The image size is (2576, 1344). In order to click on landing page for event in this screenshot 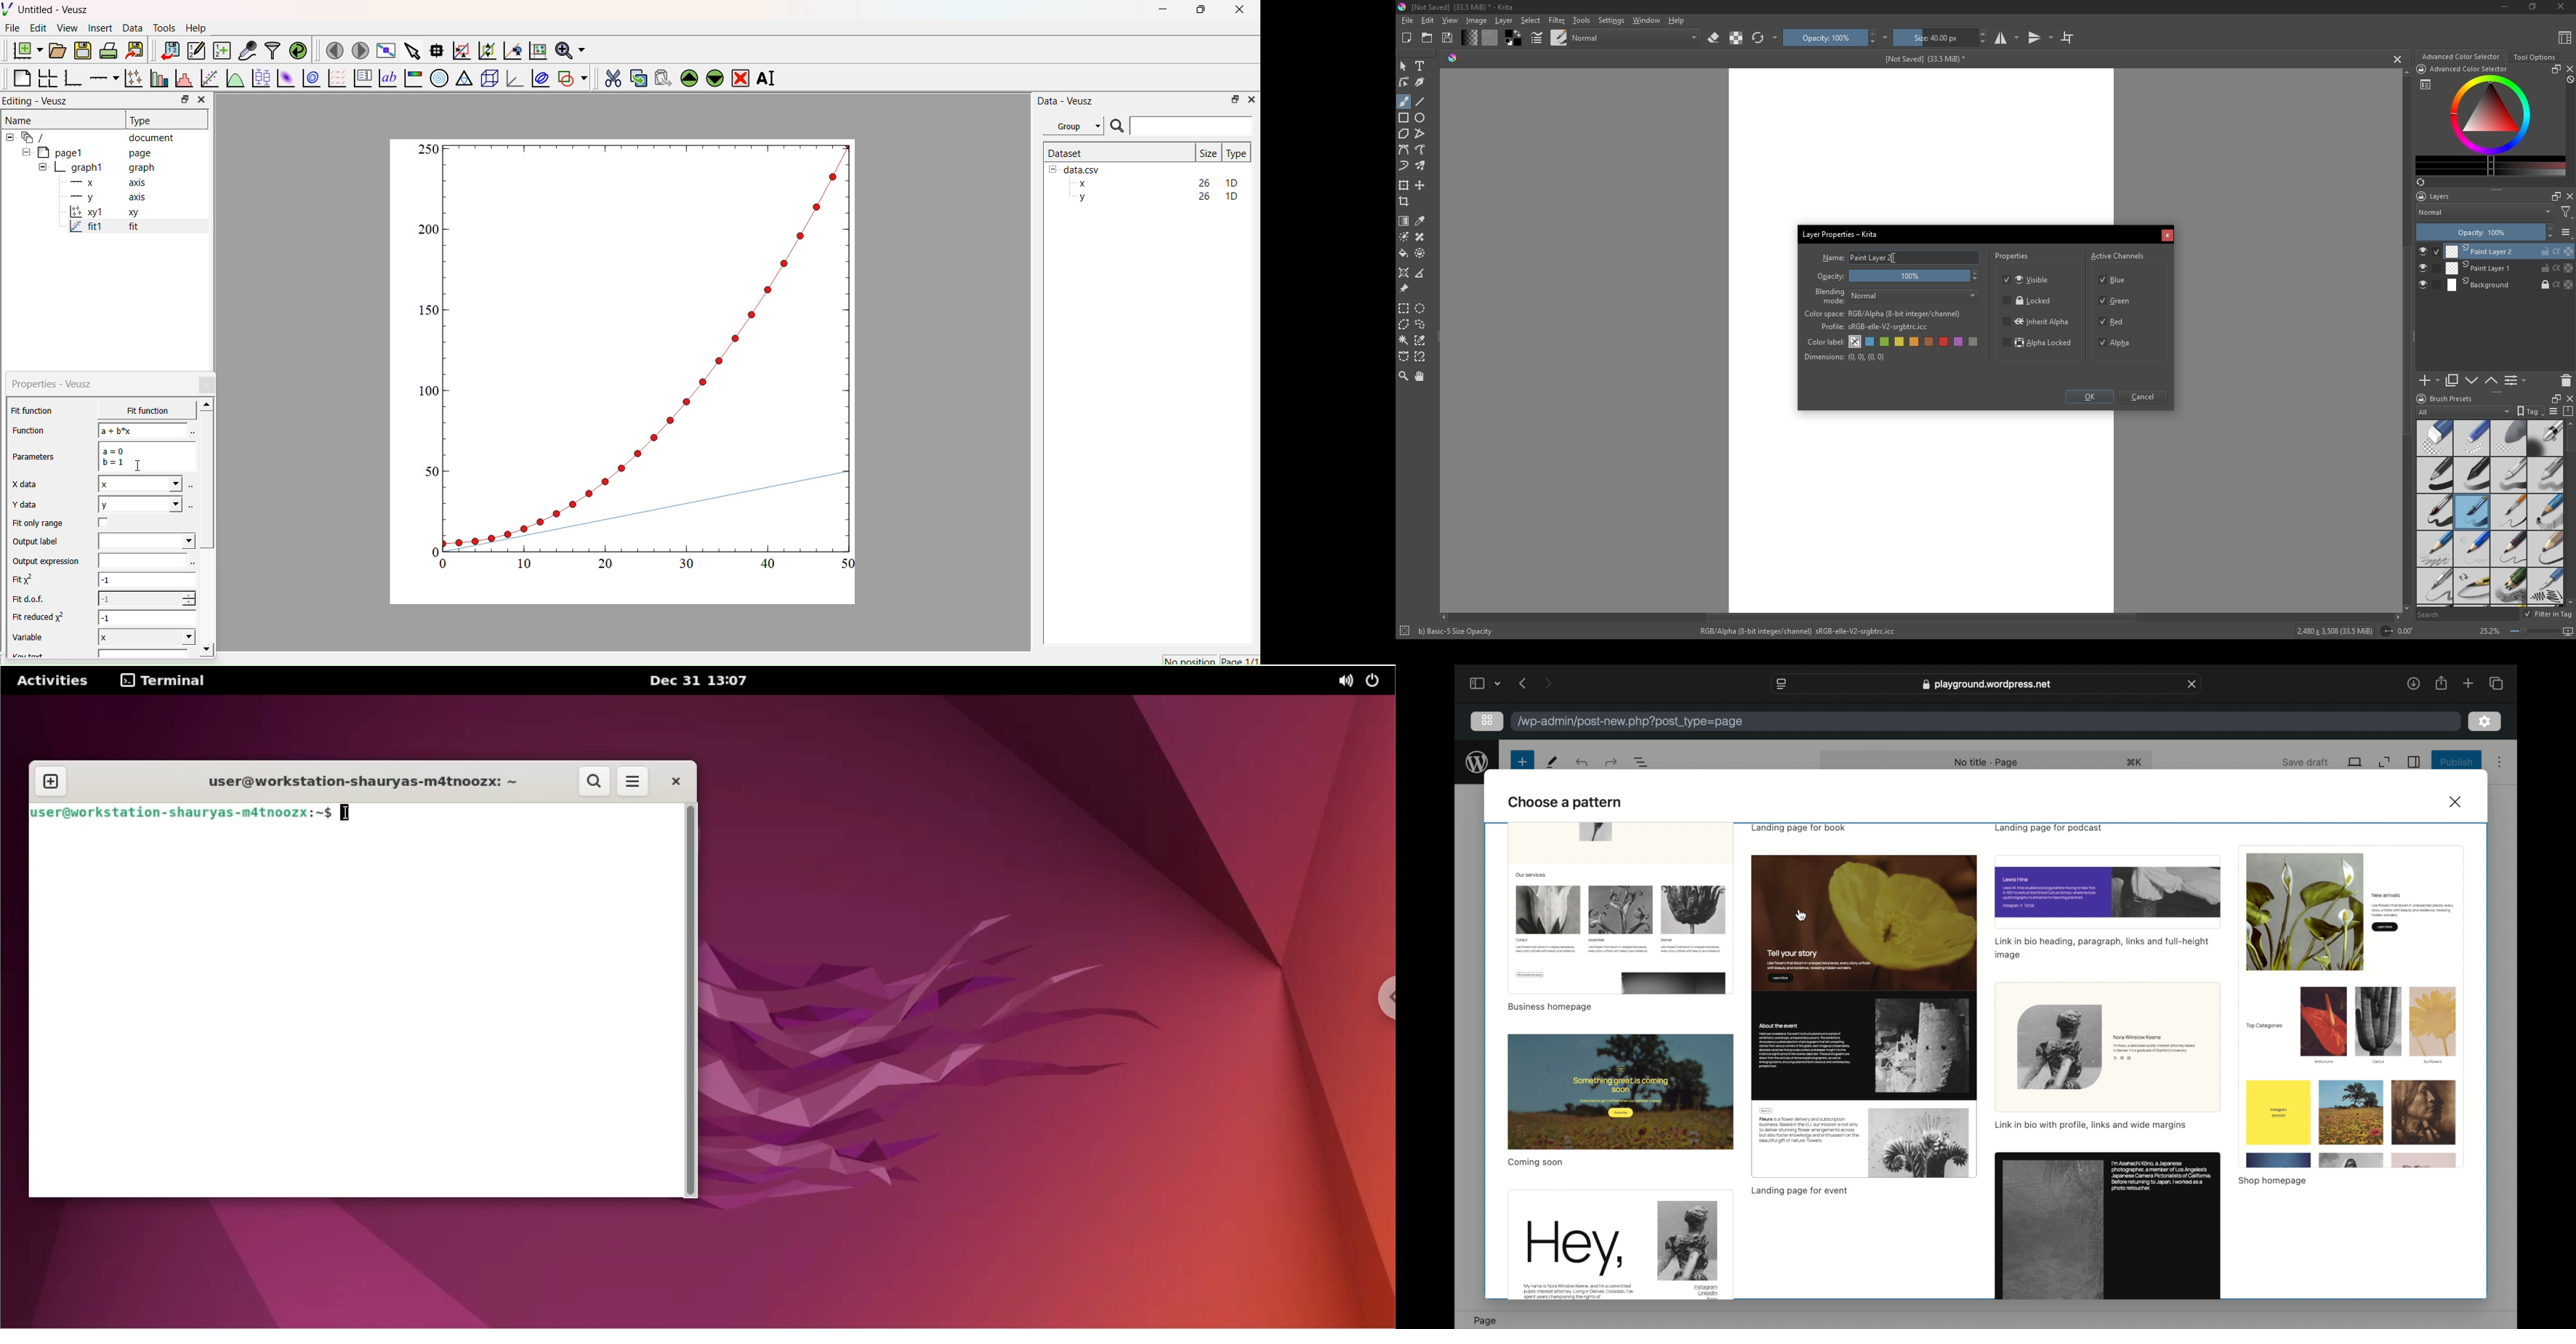, I will do `click(1799, 1191)`.